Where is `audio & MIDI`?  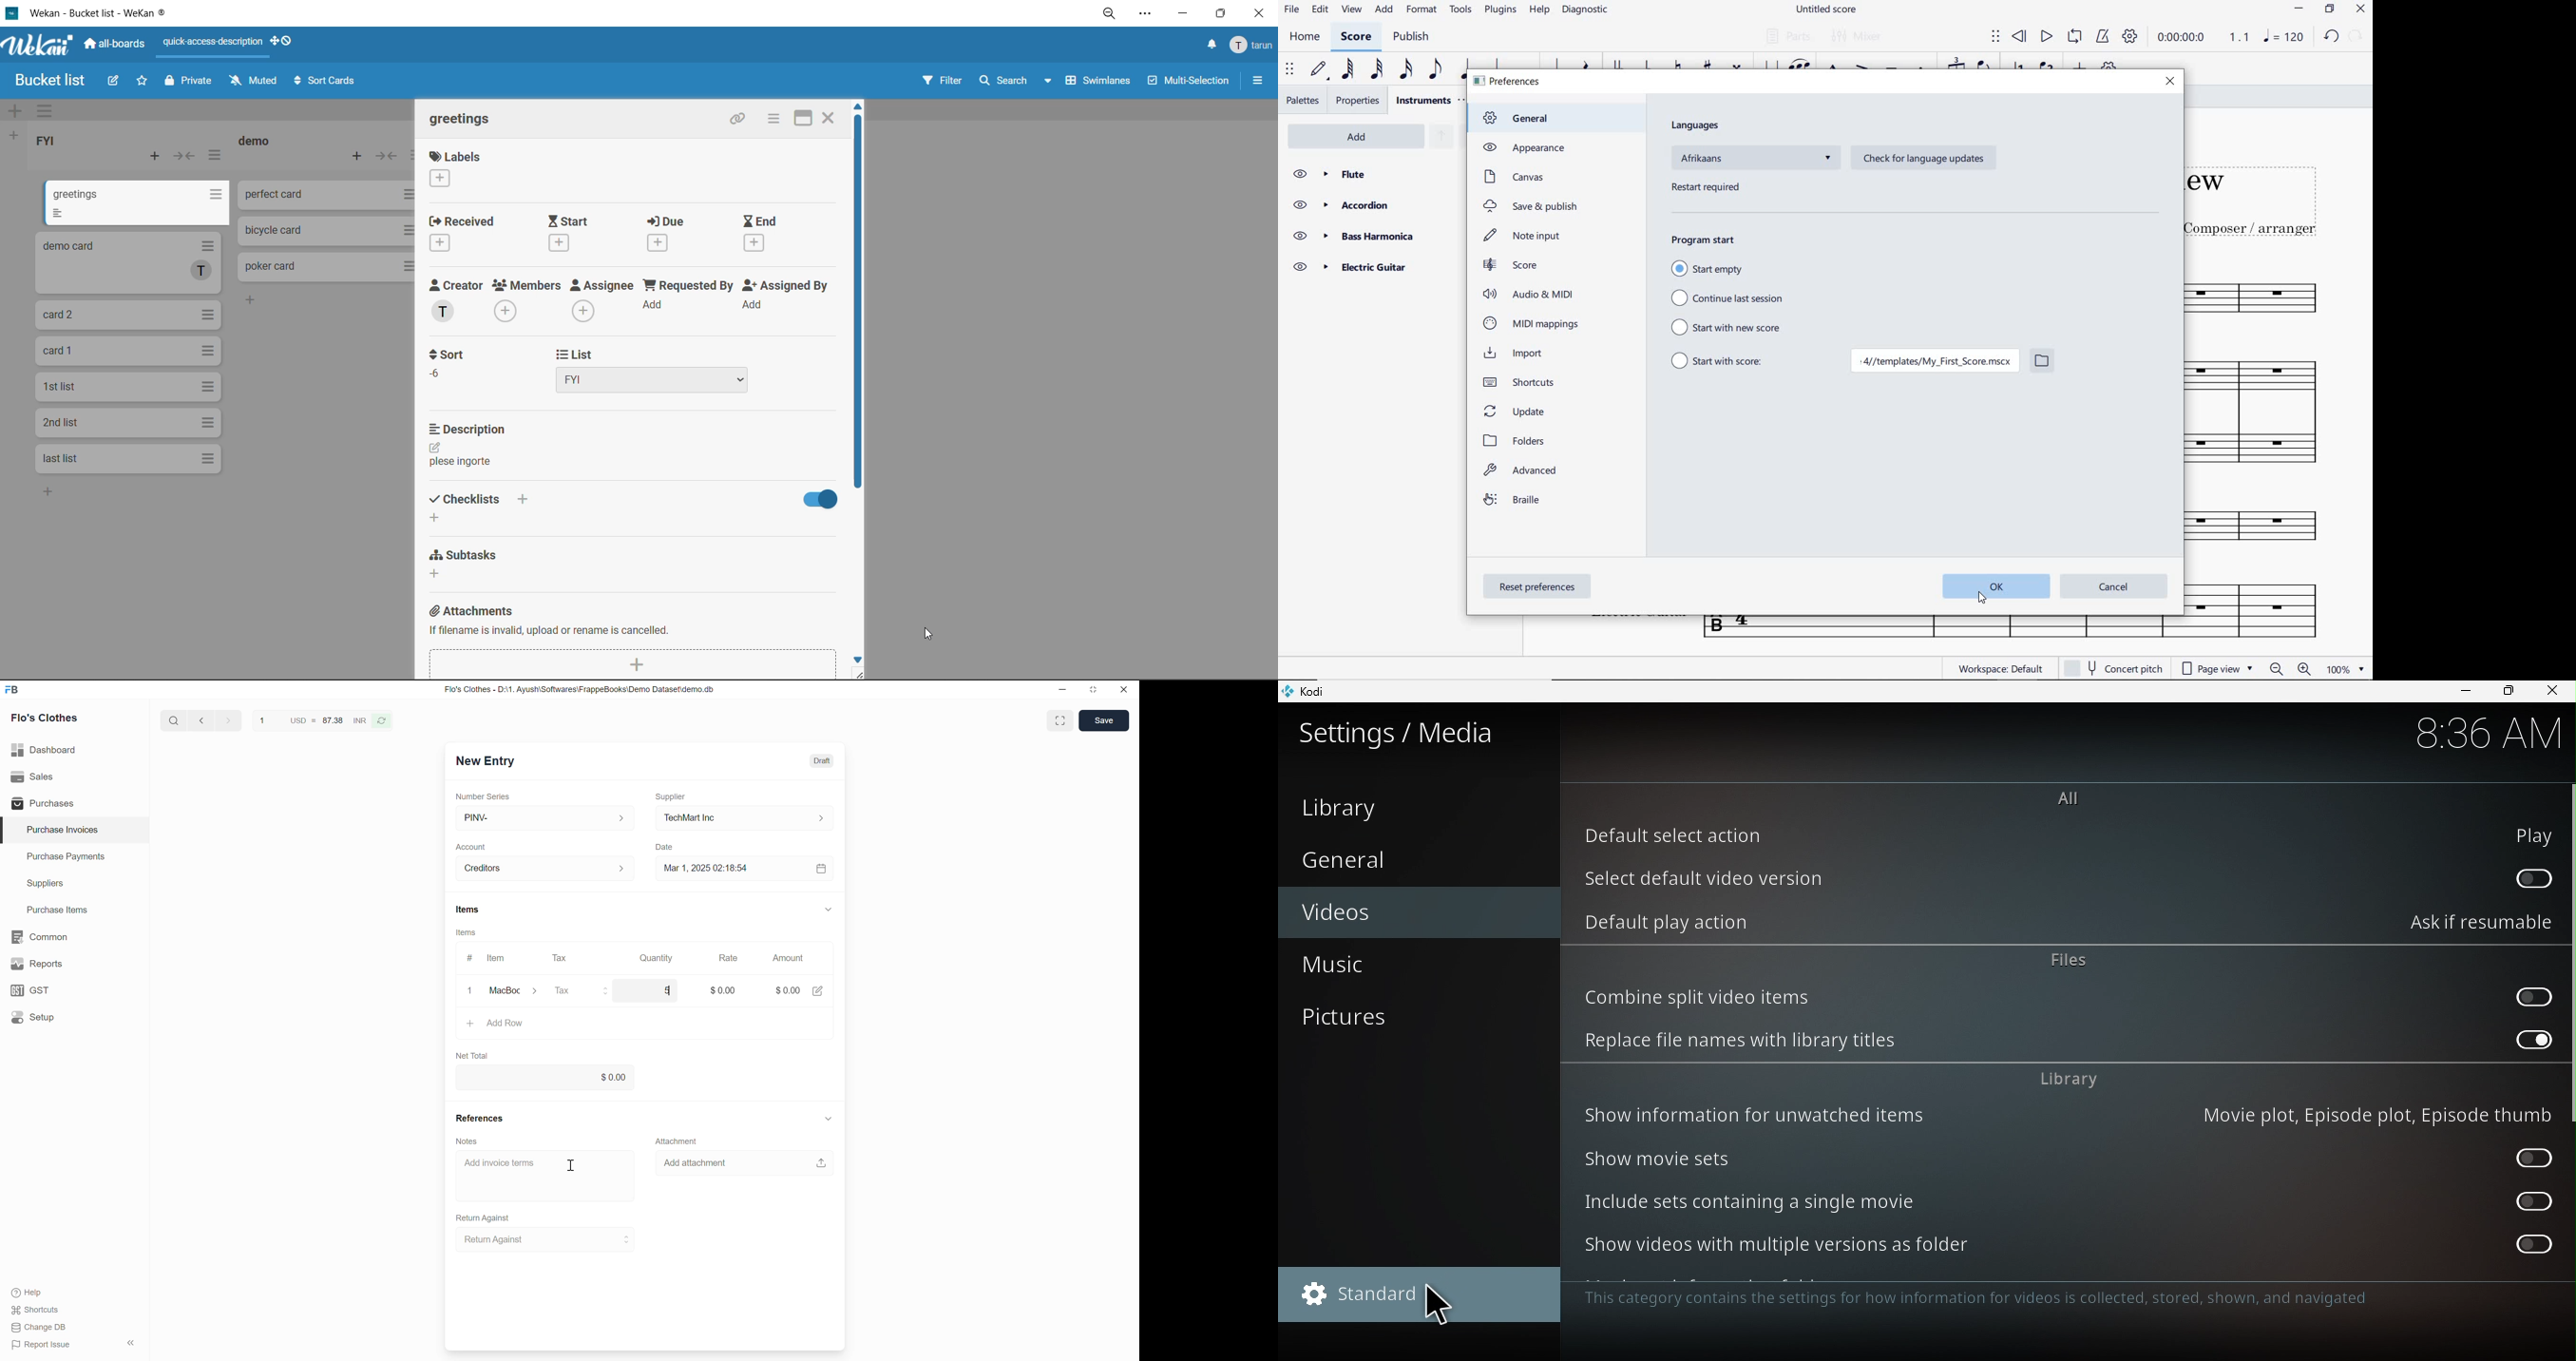 audio & MIDI is located at coordinates (1532, 294).